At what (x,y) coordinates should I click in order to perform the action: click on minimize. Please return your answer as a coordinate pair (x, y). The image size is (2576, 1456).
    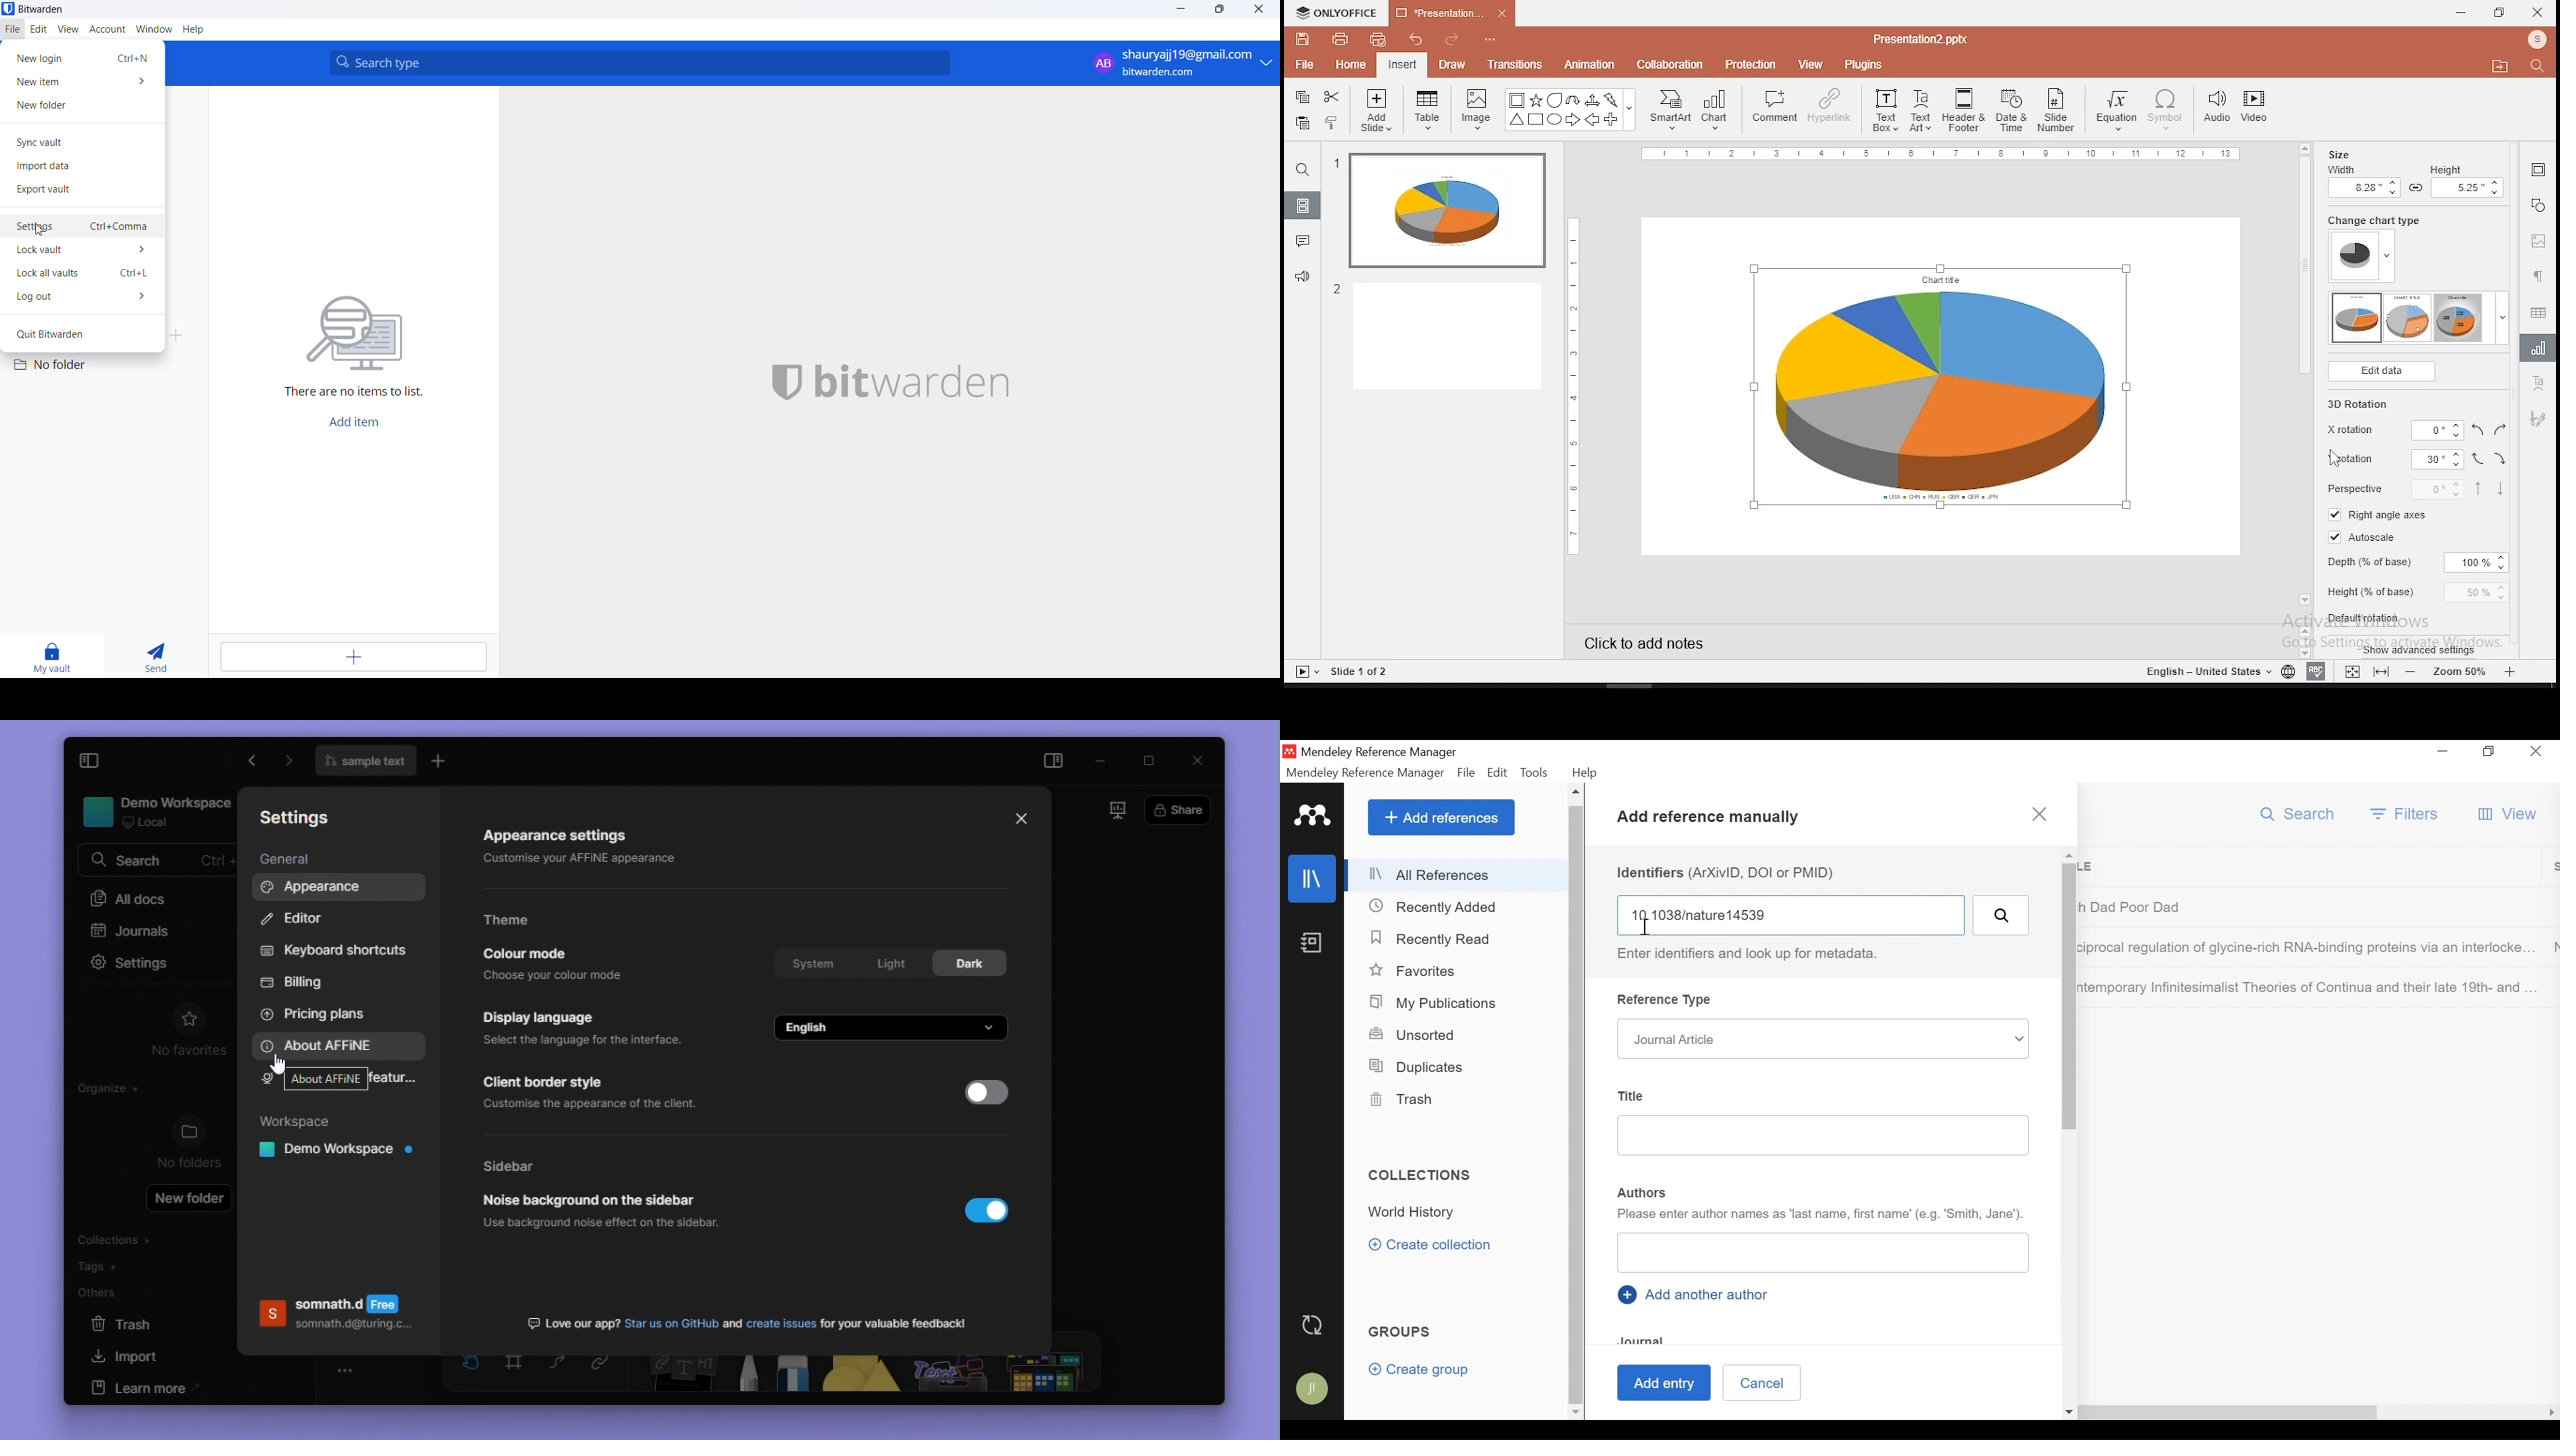
    Looking at the image, I should click on (1177, 11).